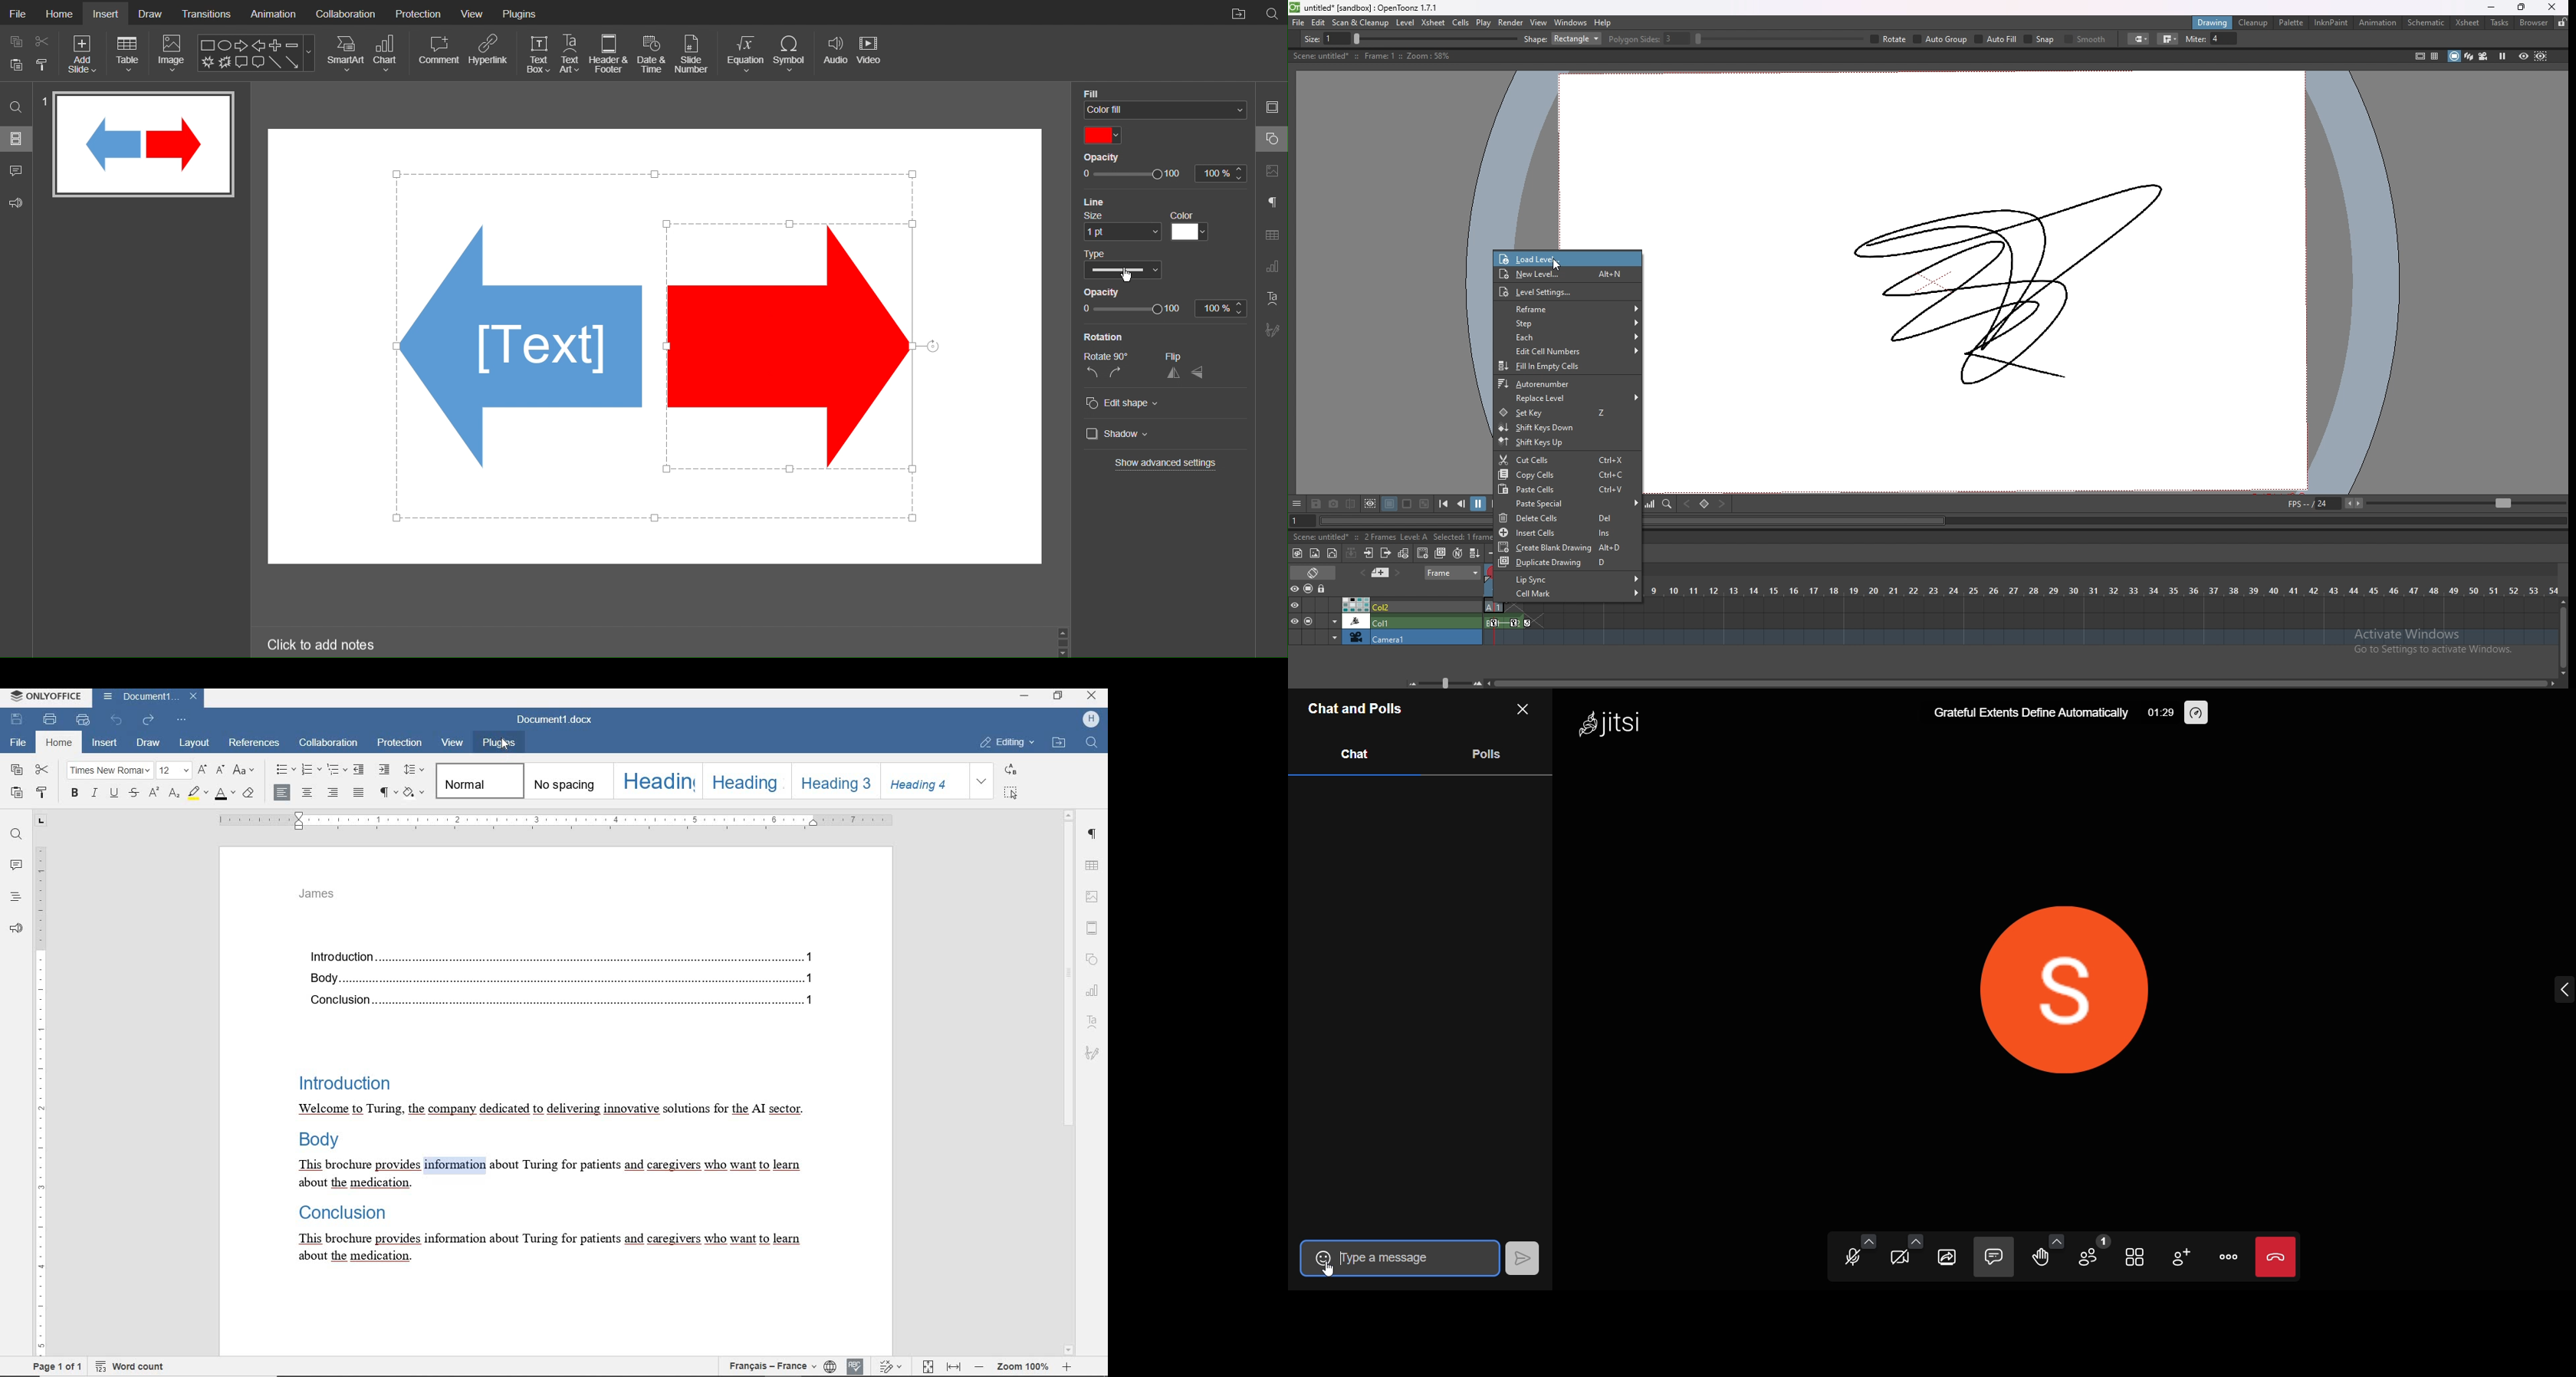  What do you see at coordinates (2331, 23) in the screenshot?
I see `inknpaint` at bounding box center [2331, 23].